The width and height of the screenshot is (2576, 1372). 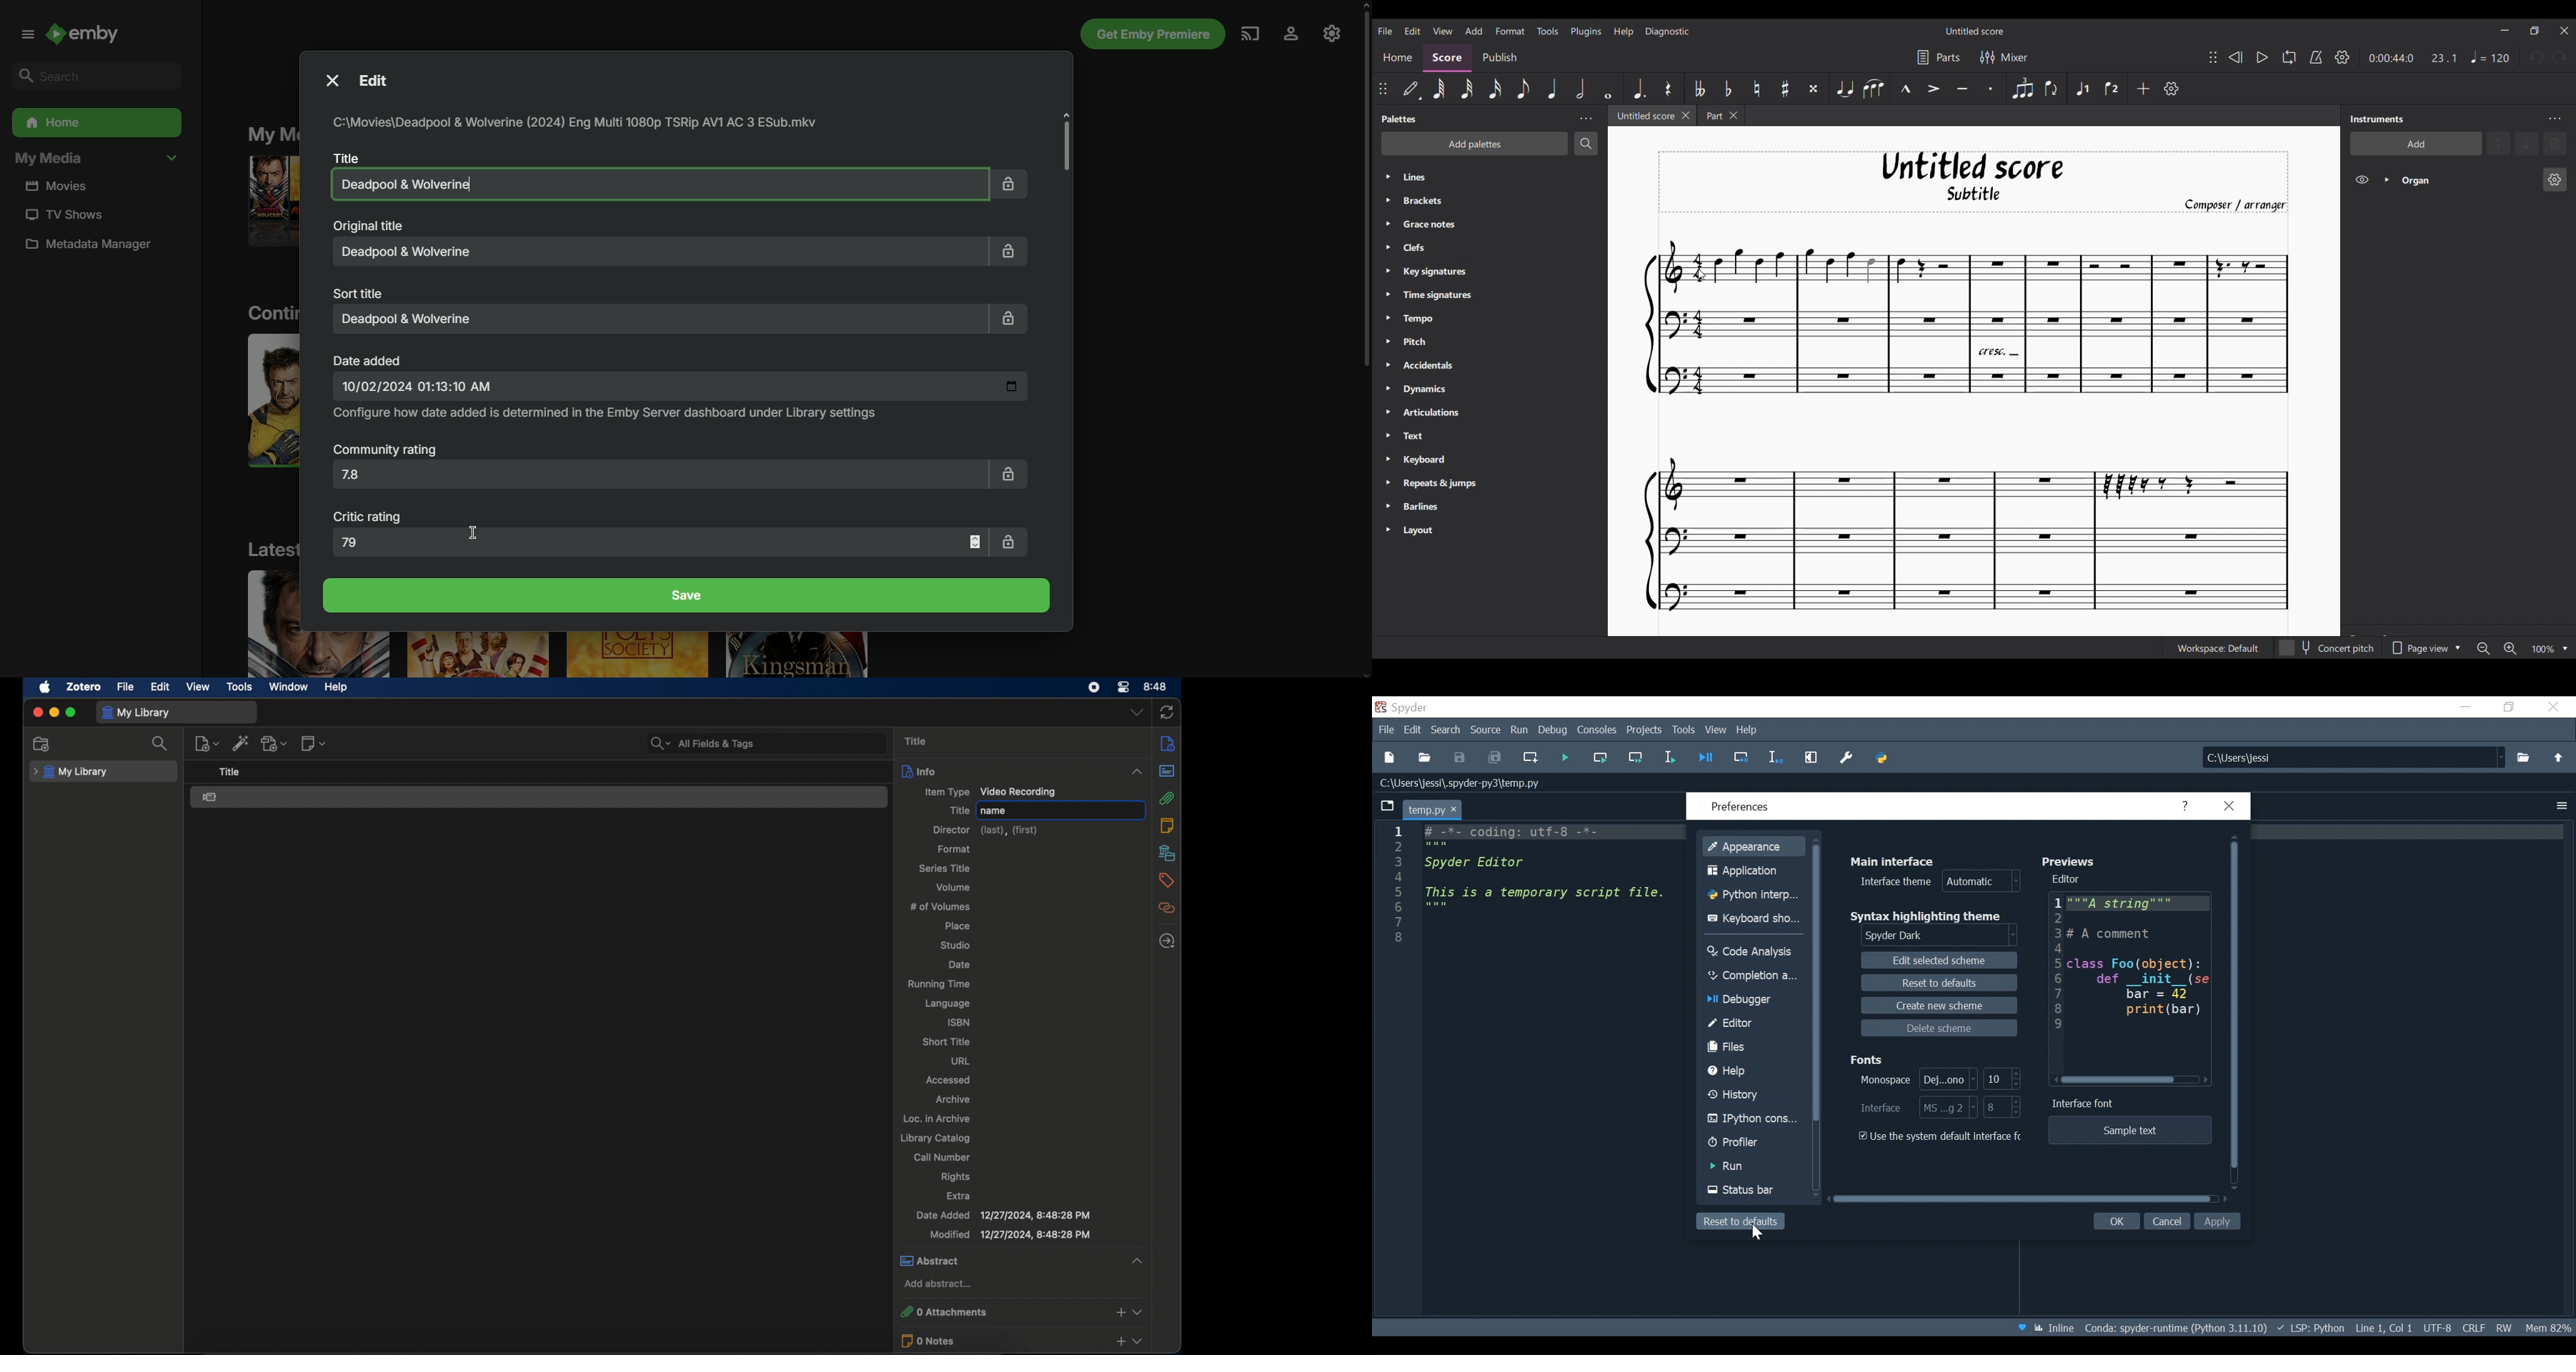 I want to click on Cursor Position, so click(x=2383, y=1327).